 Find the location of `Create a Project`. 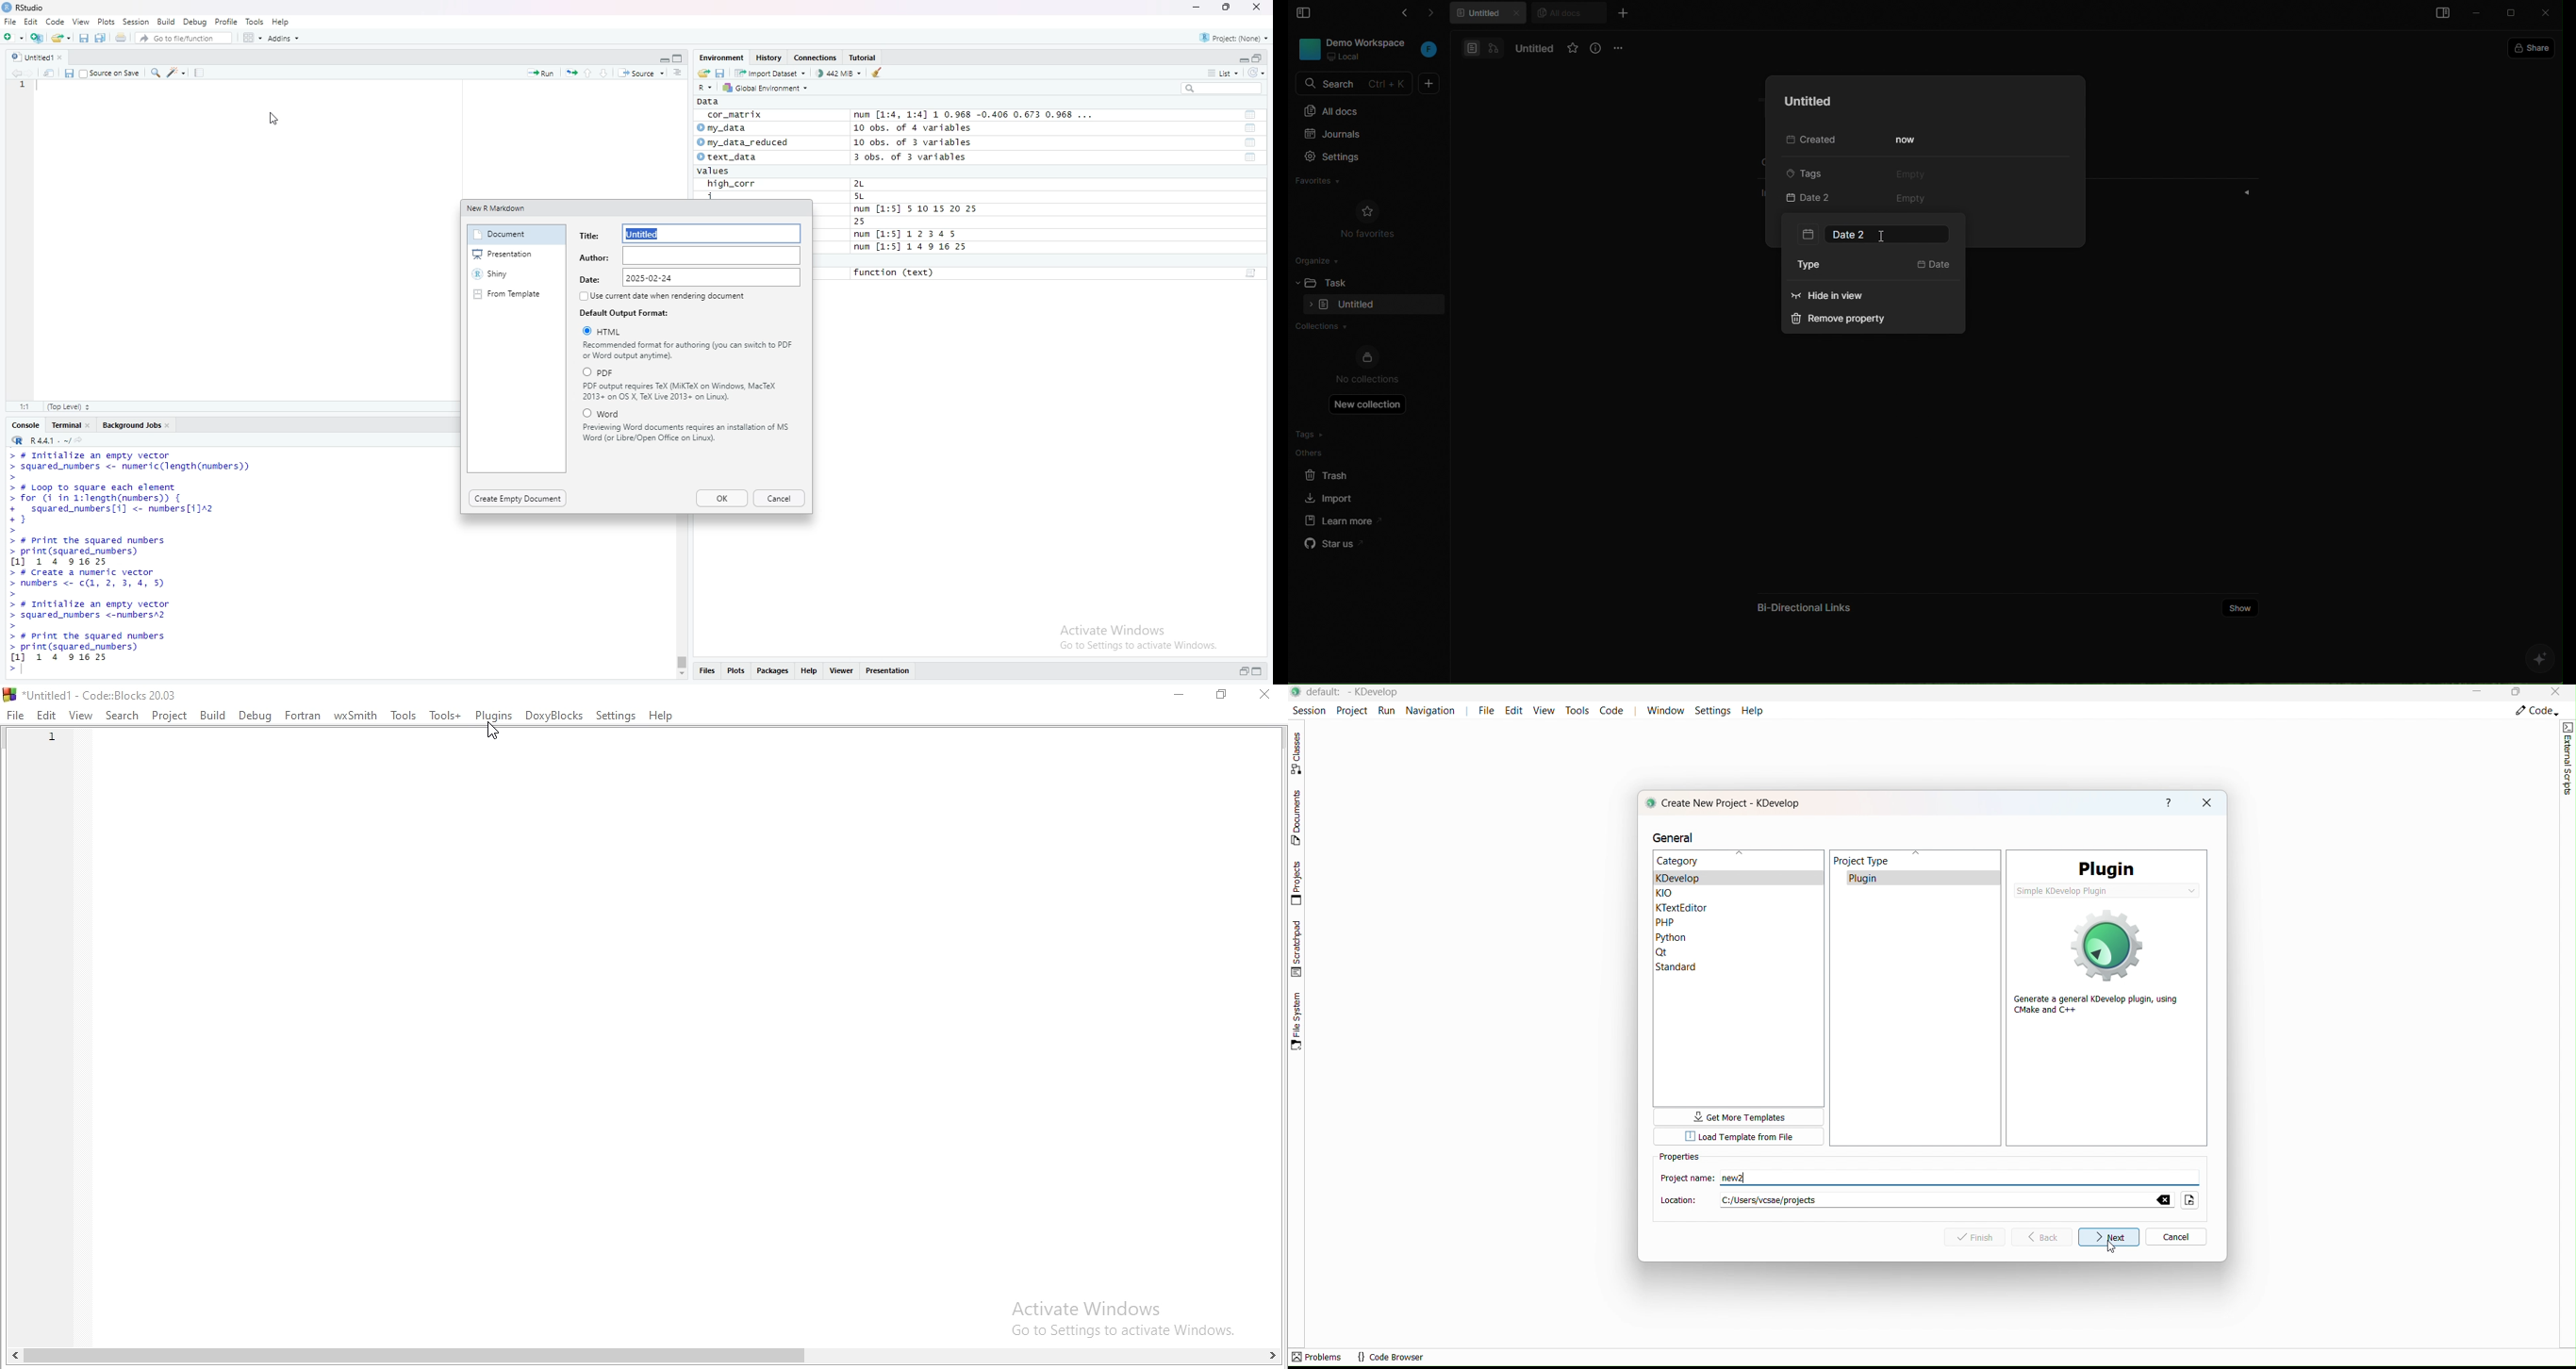

Create a Project is located at coordinates (36, 38).